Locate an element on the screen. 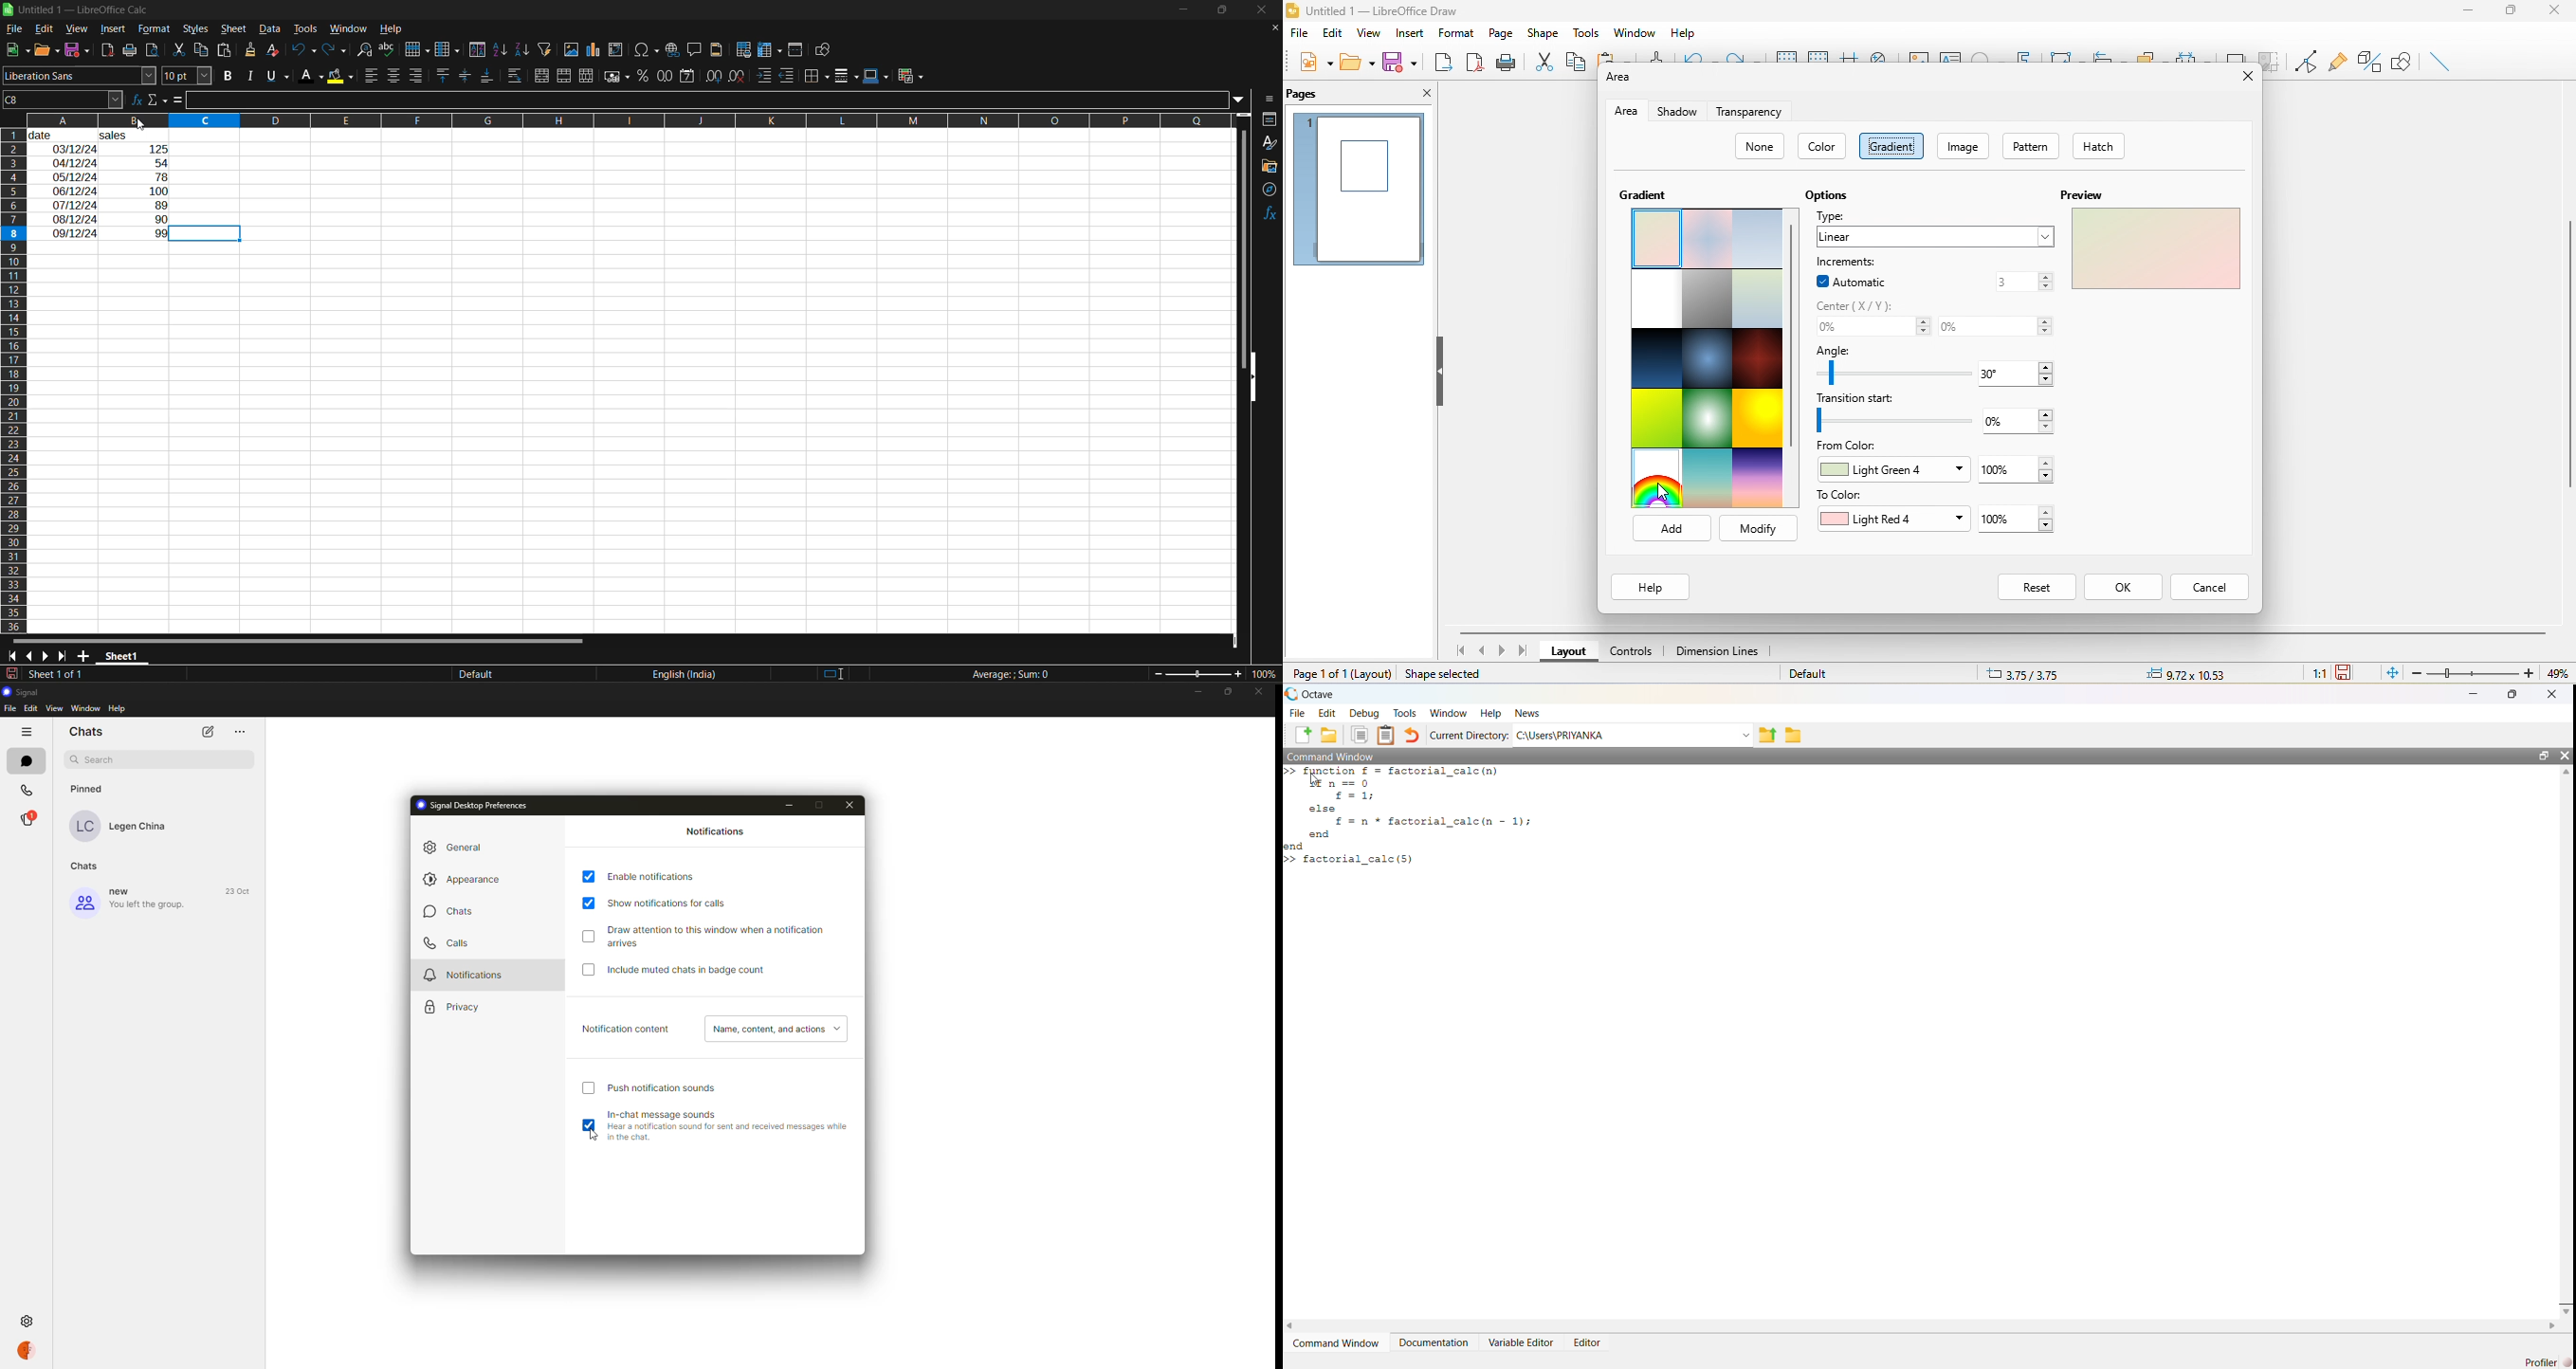 The width and height of the screenshot is (2576, 1372). hide is located at coordinates (1255, 377).